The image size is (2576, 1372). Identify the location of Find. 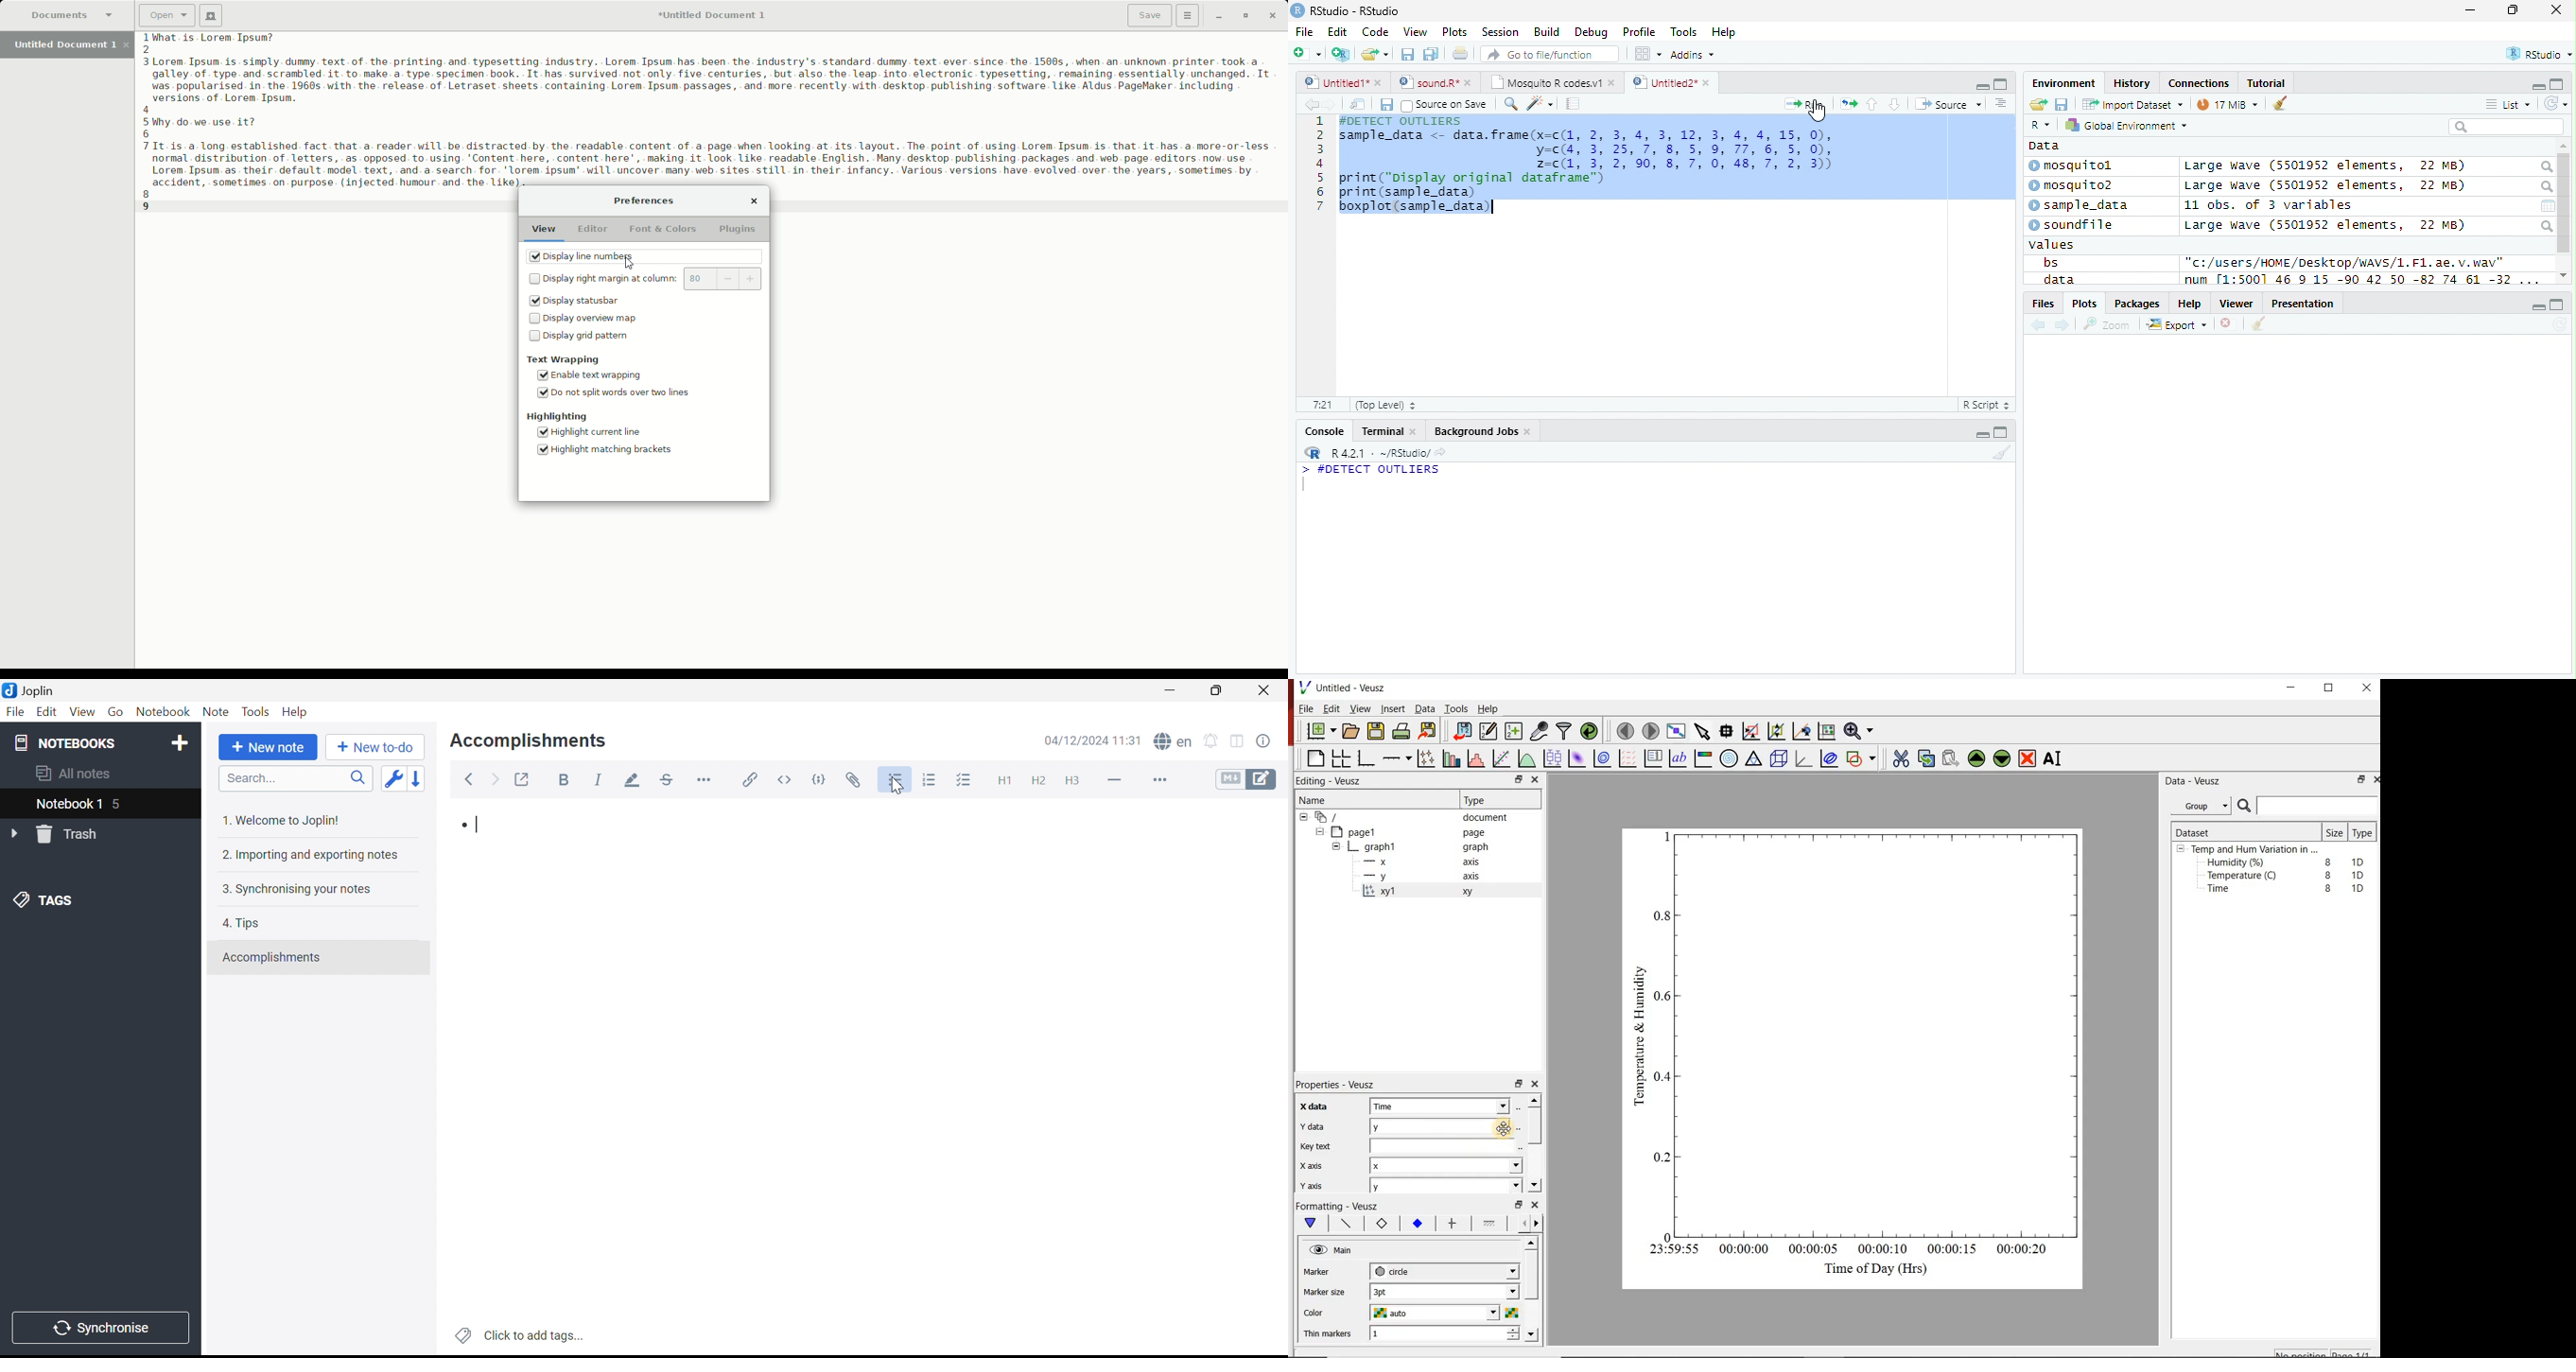
(1510, 104).